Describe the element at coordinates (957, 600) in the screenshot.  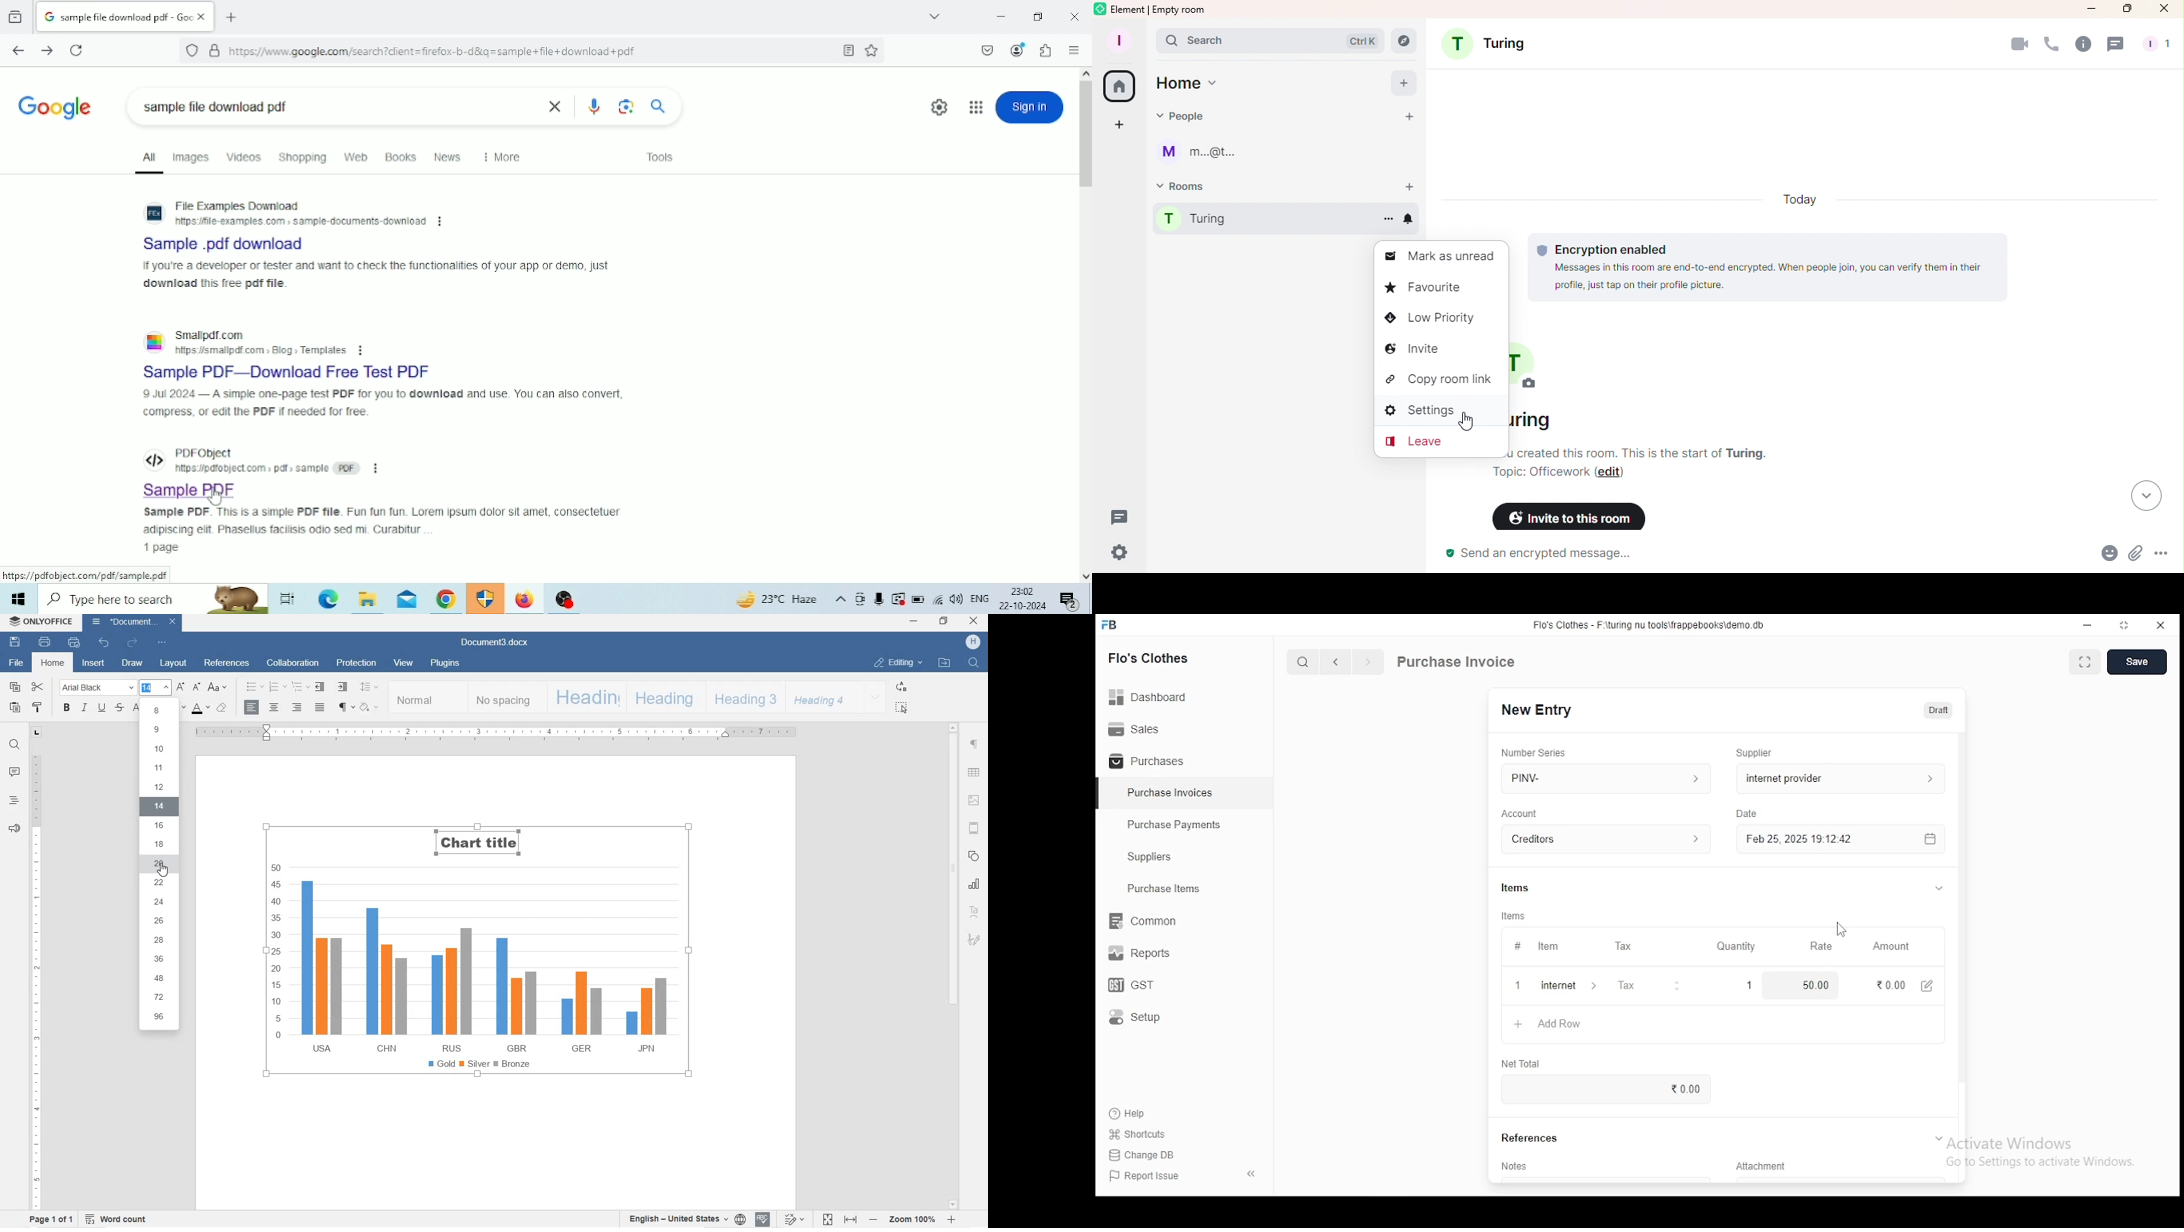
I see `Speakers` at that location.